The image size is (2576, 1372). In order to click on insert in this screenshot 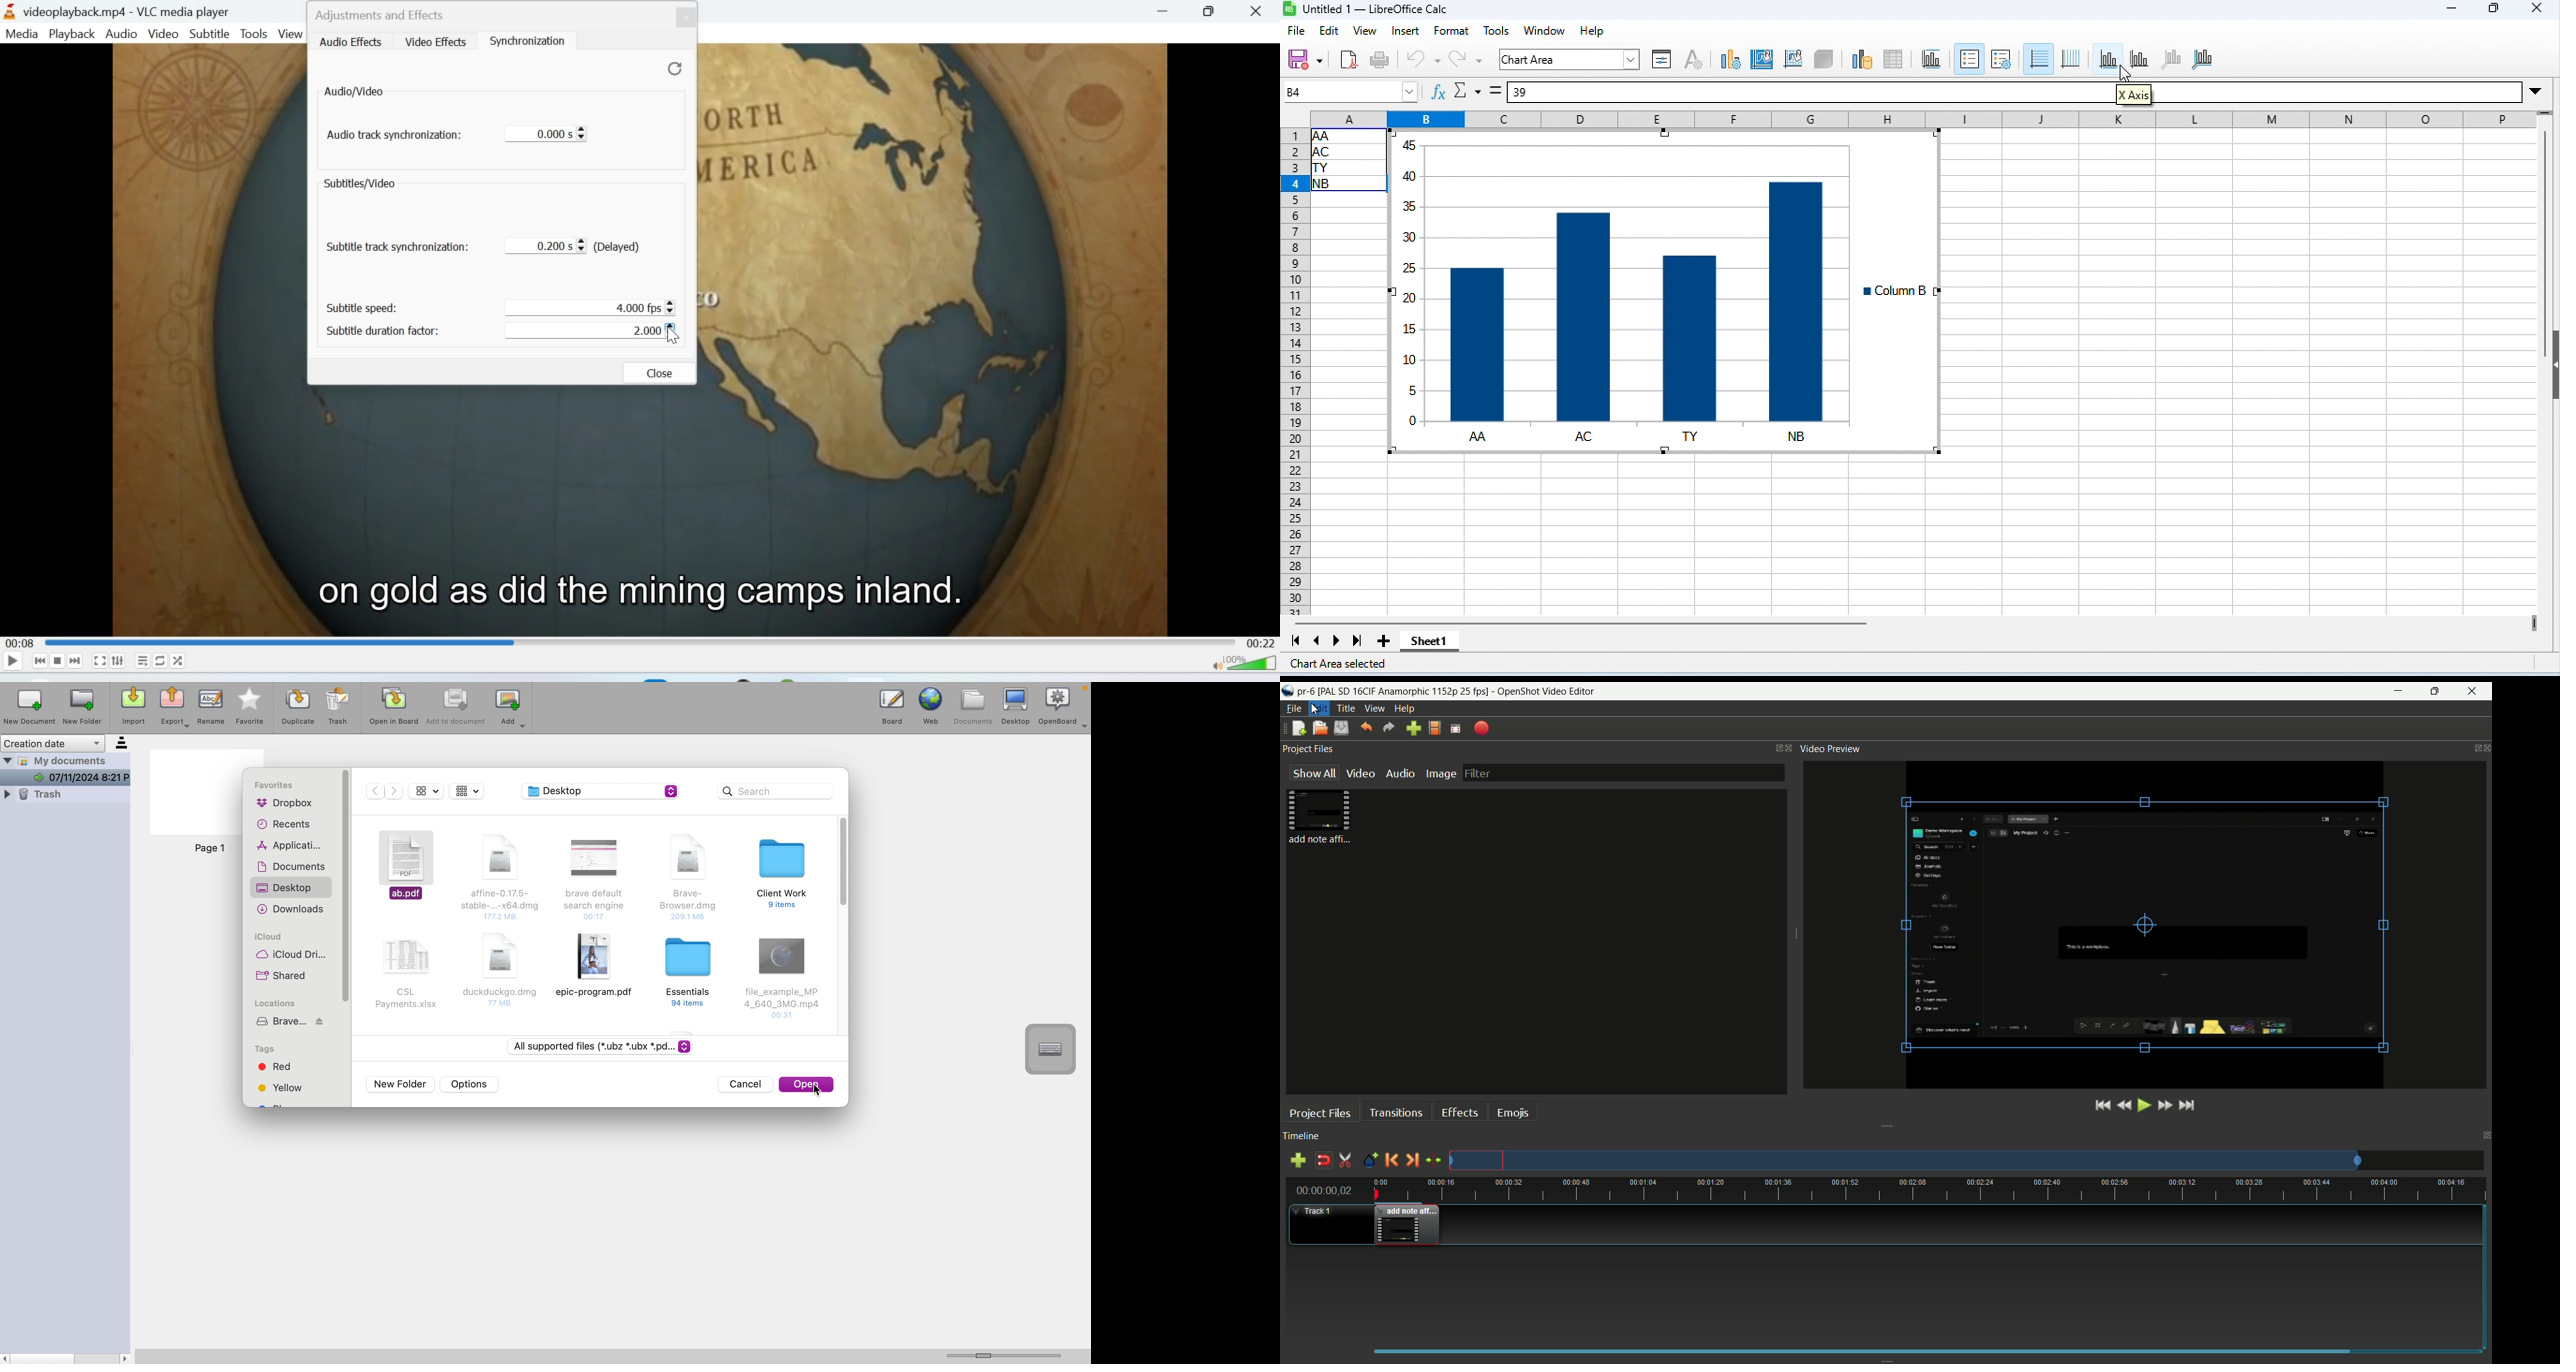, I will do `click(1407, 32)`.